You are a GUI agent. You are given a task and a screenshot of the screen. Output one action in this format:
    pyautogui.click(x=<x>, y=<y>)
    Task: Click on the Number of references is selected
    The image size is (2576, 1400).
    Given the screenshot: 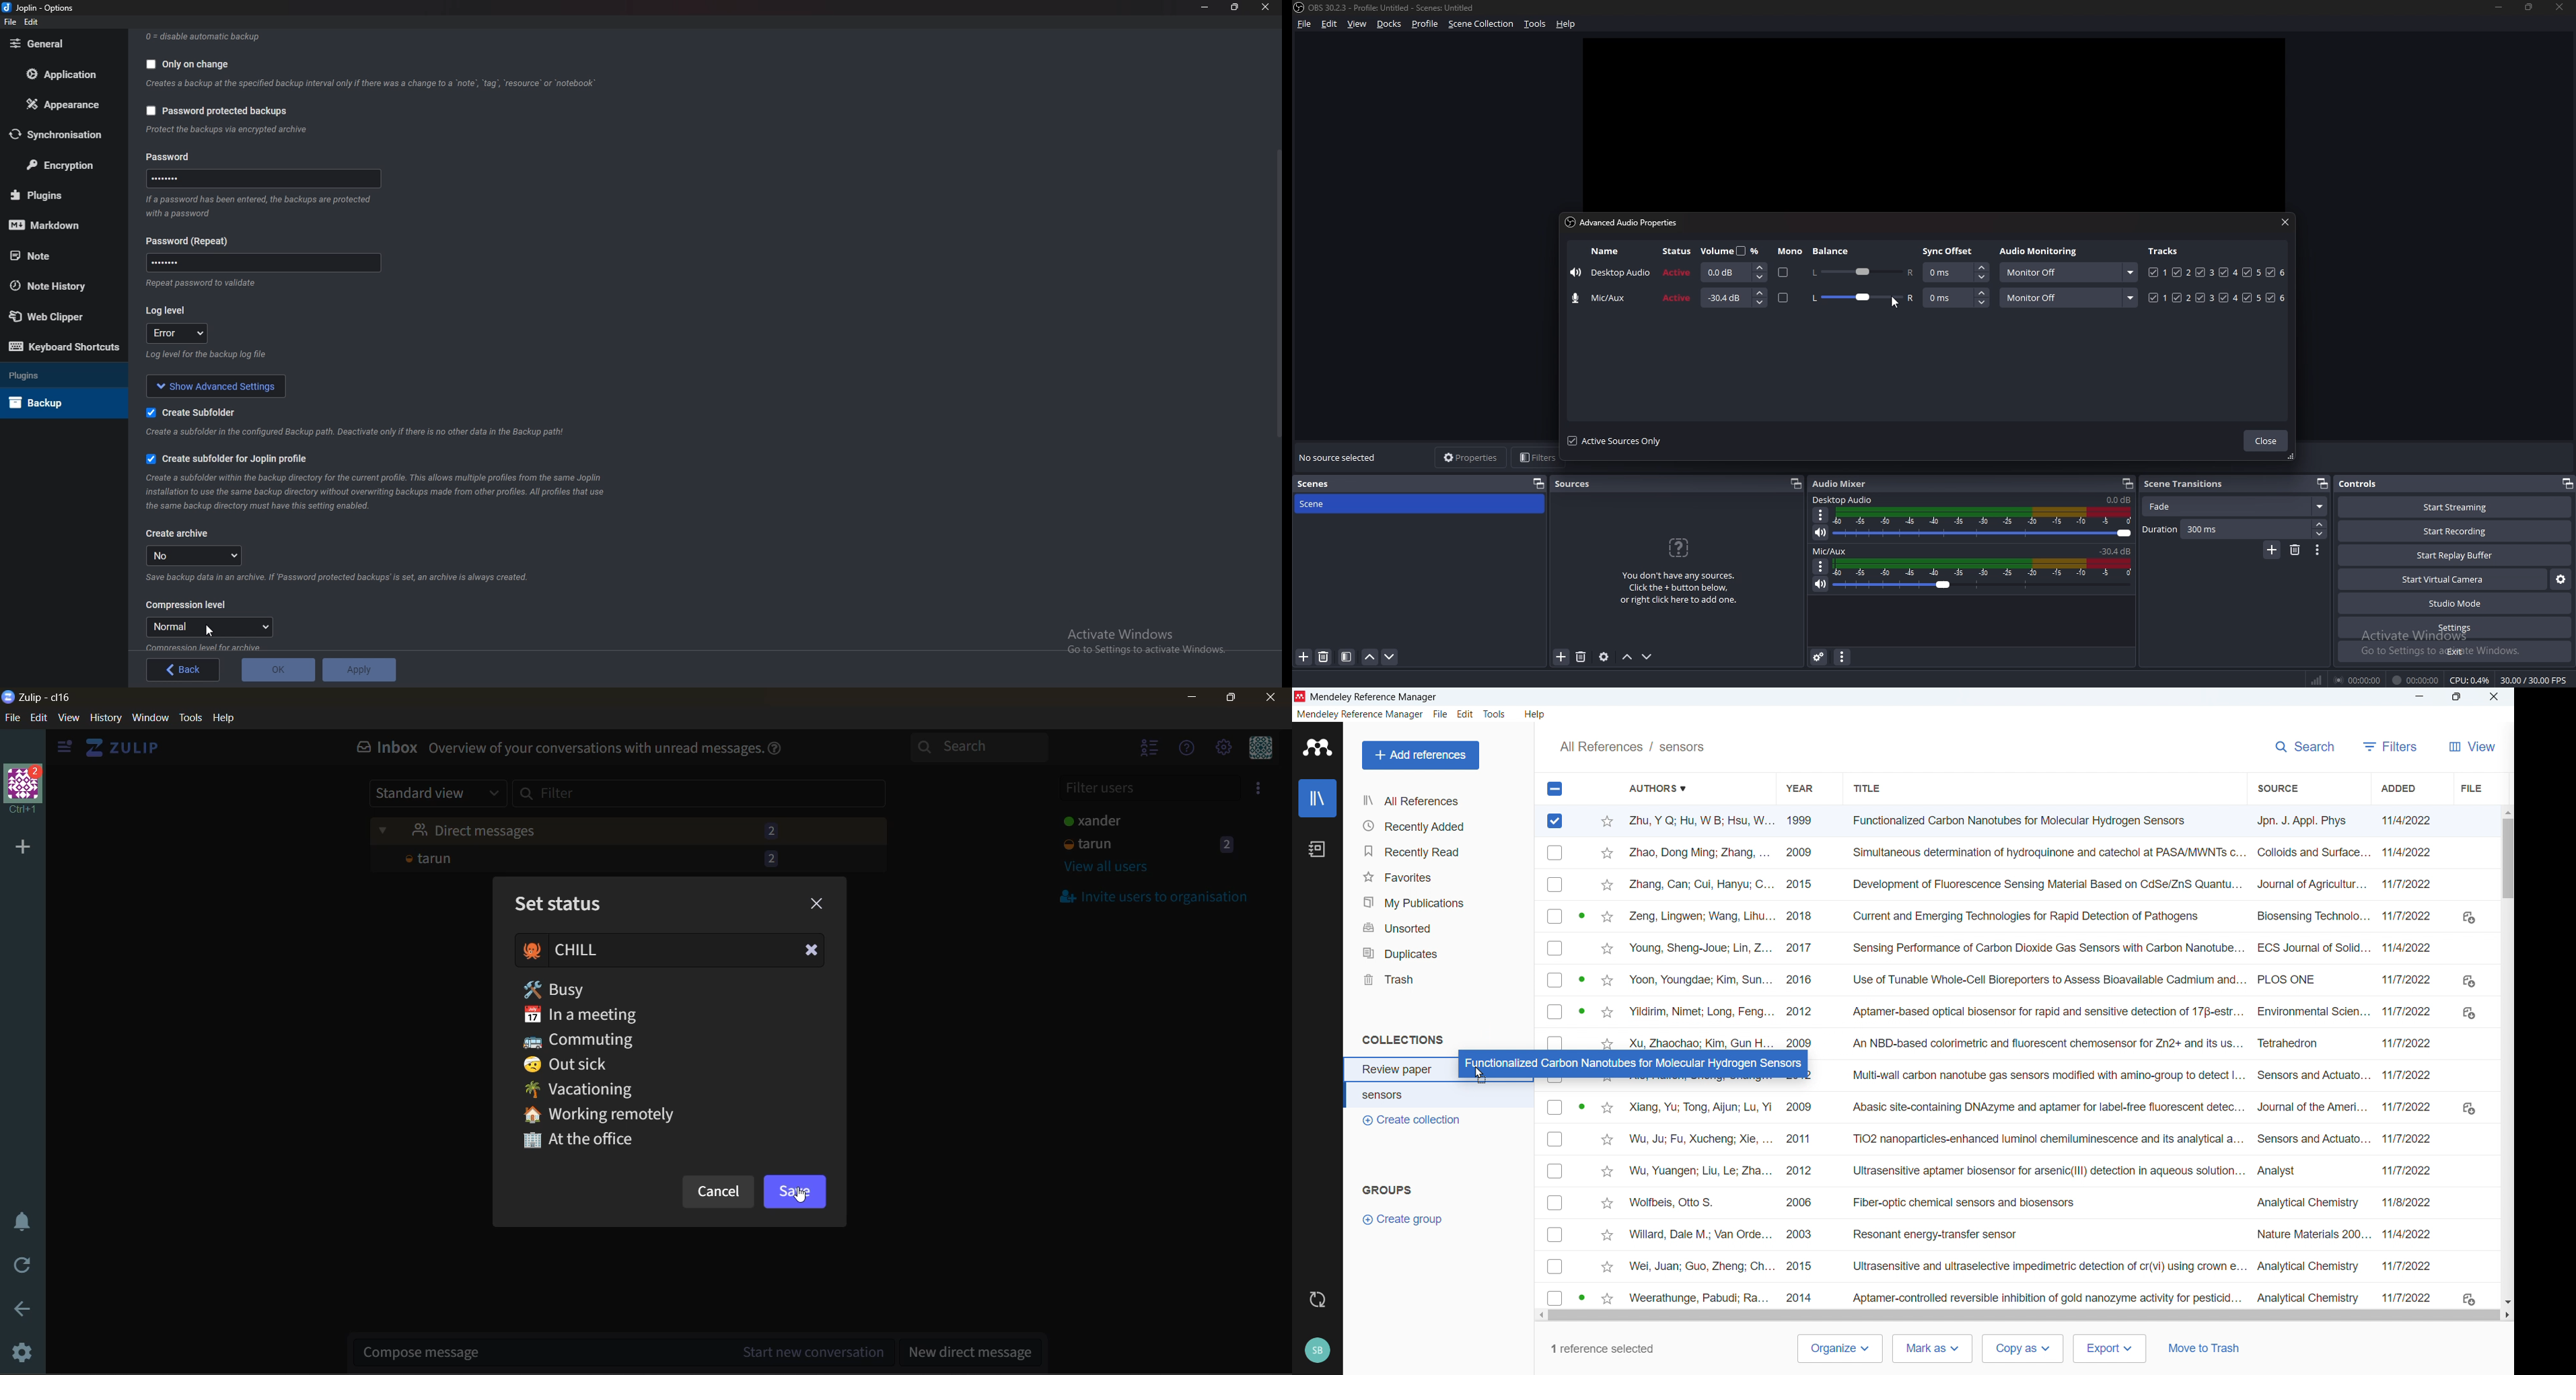 What is the action you would take?
    pyautogui.click(x=1600, y=1348)
    